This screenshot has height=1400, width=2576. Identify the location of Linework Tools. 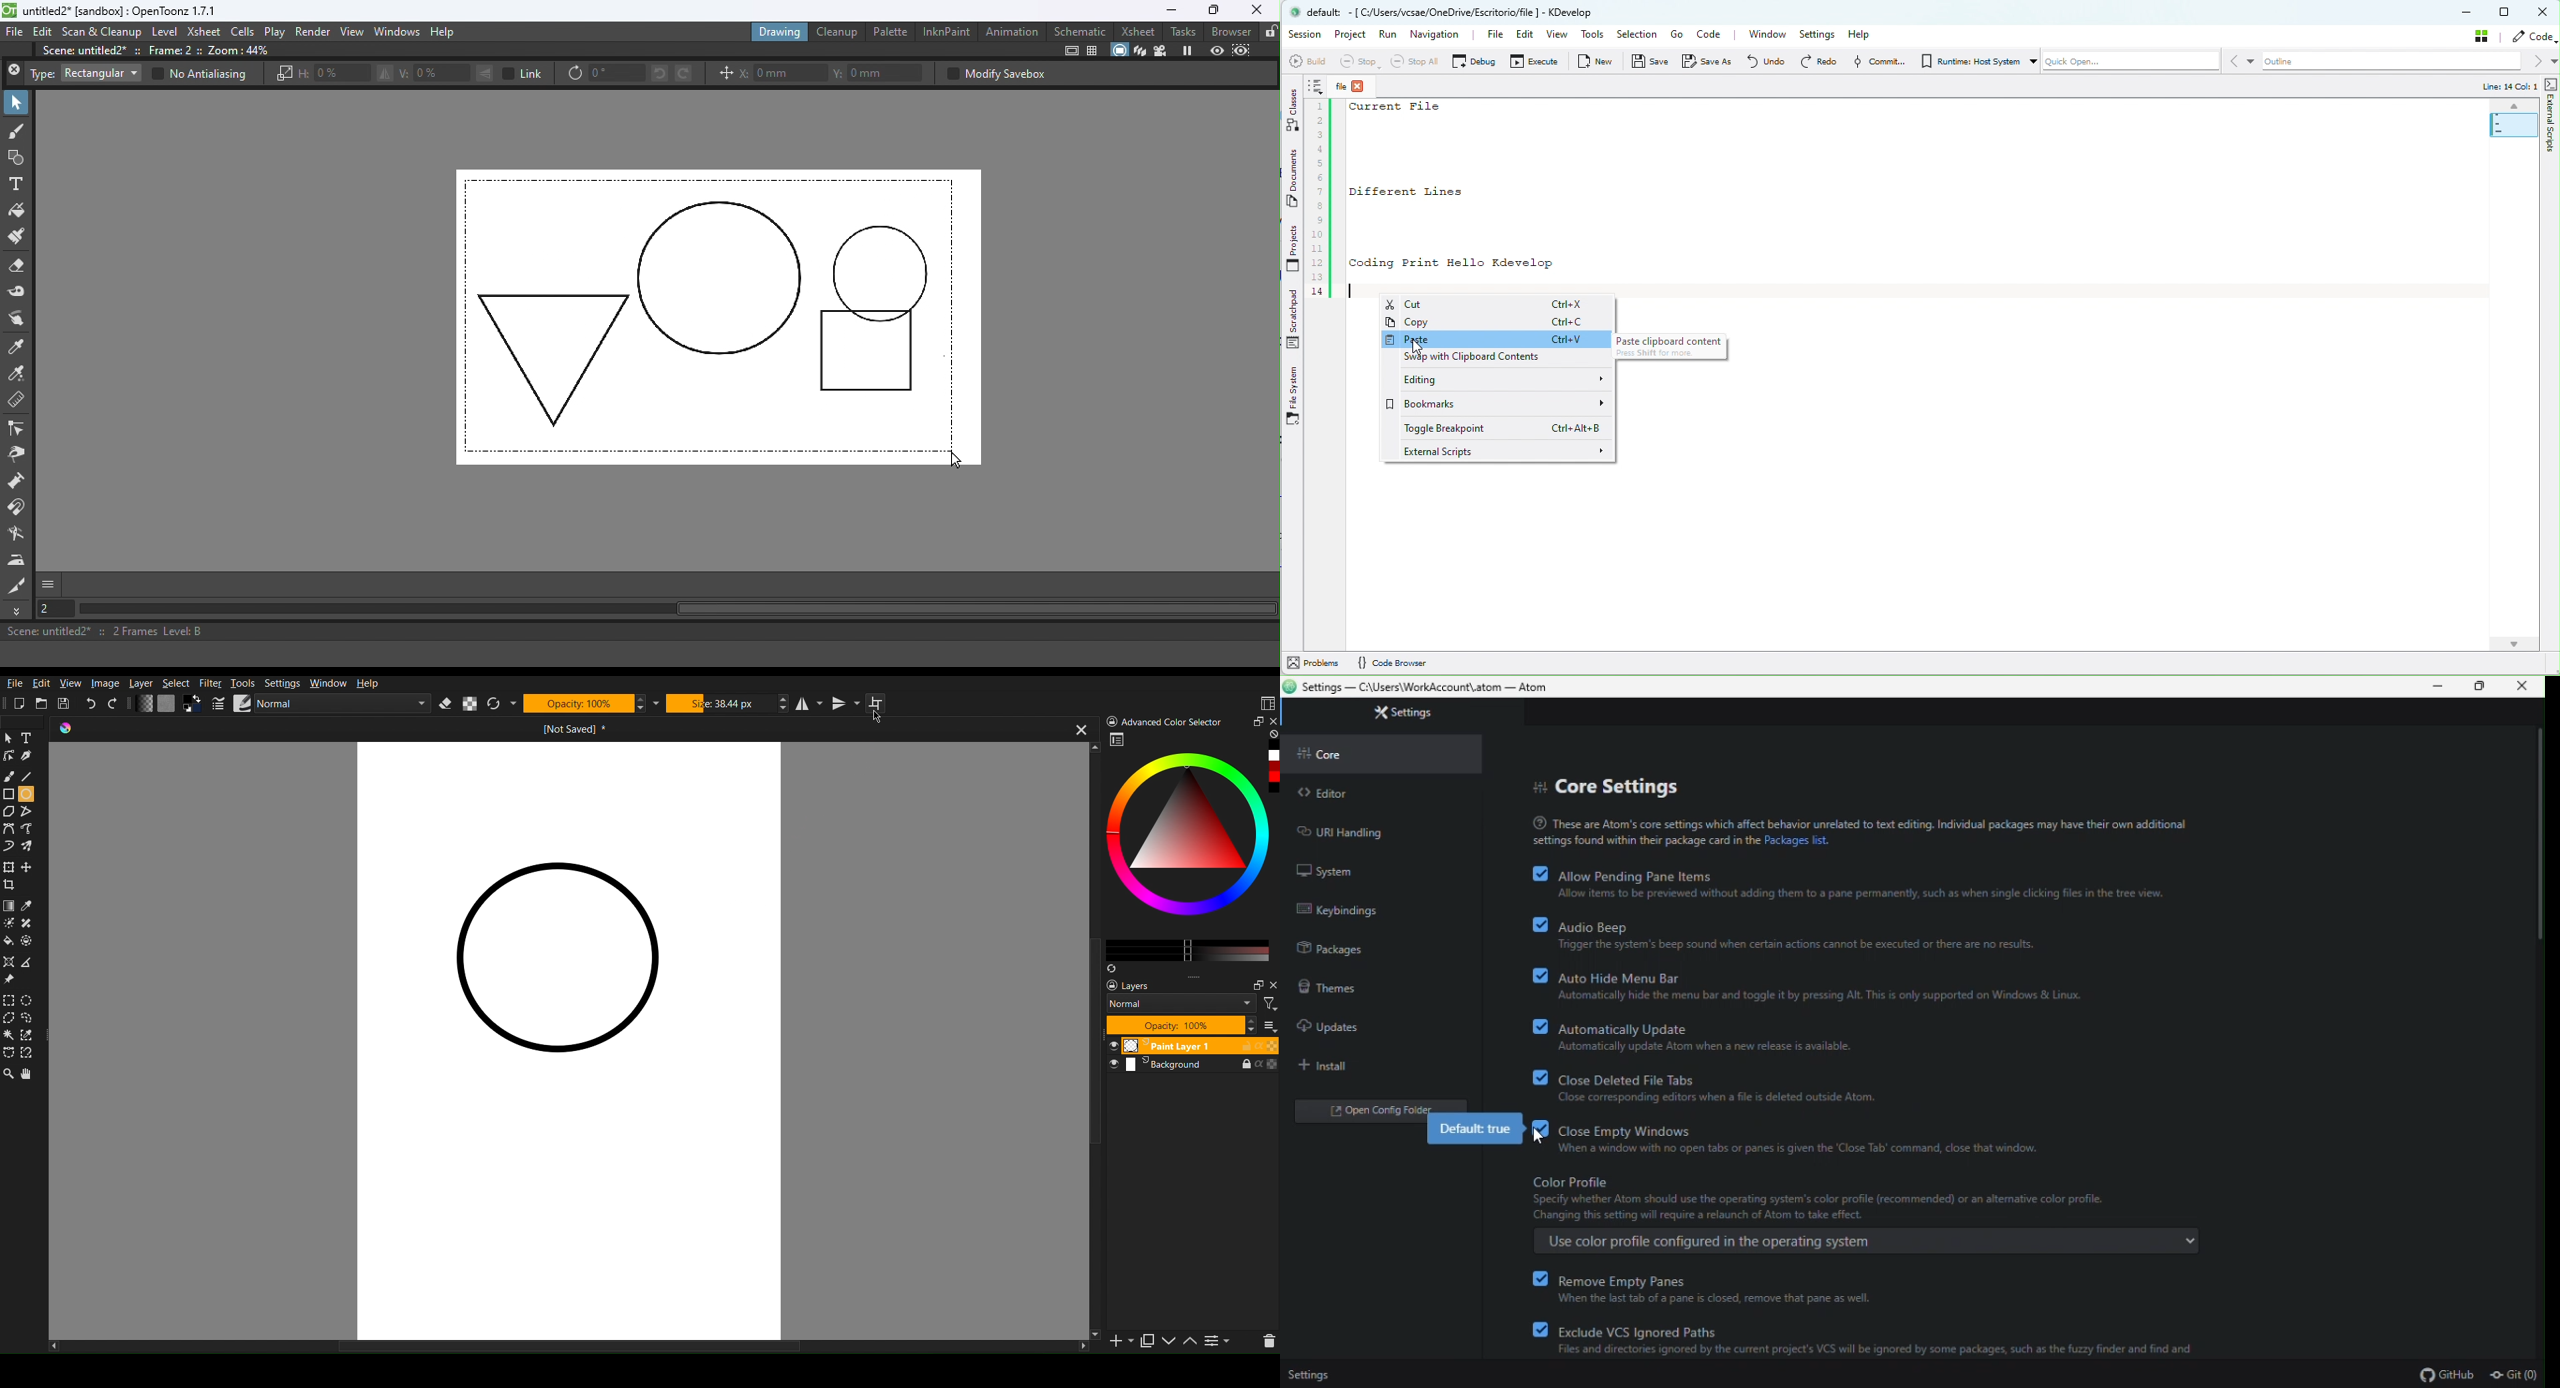
(9, 755).